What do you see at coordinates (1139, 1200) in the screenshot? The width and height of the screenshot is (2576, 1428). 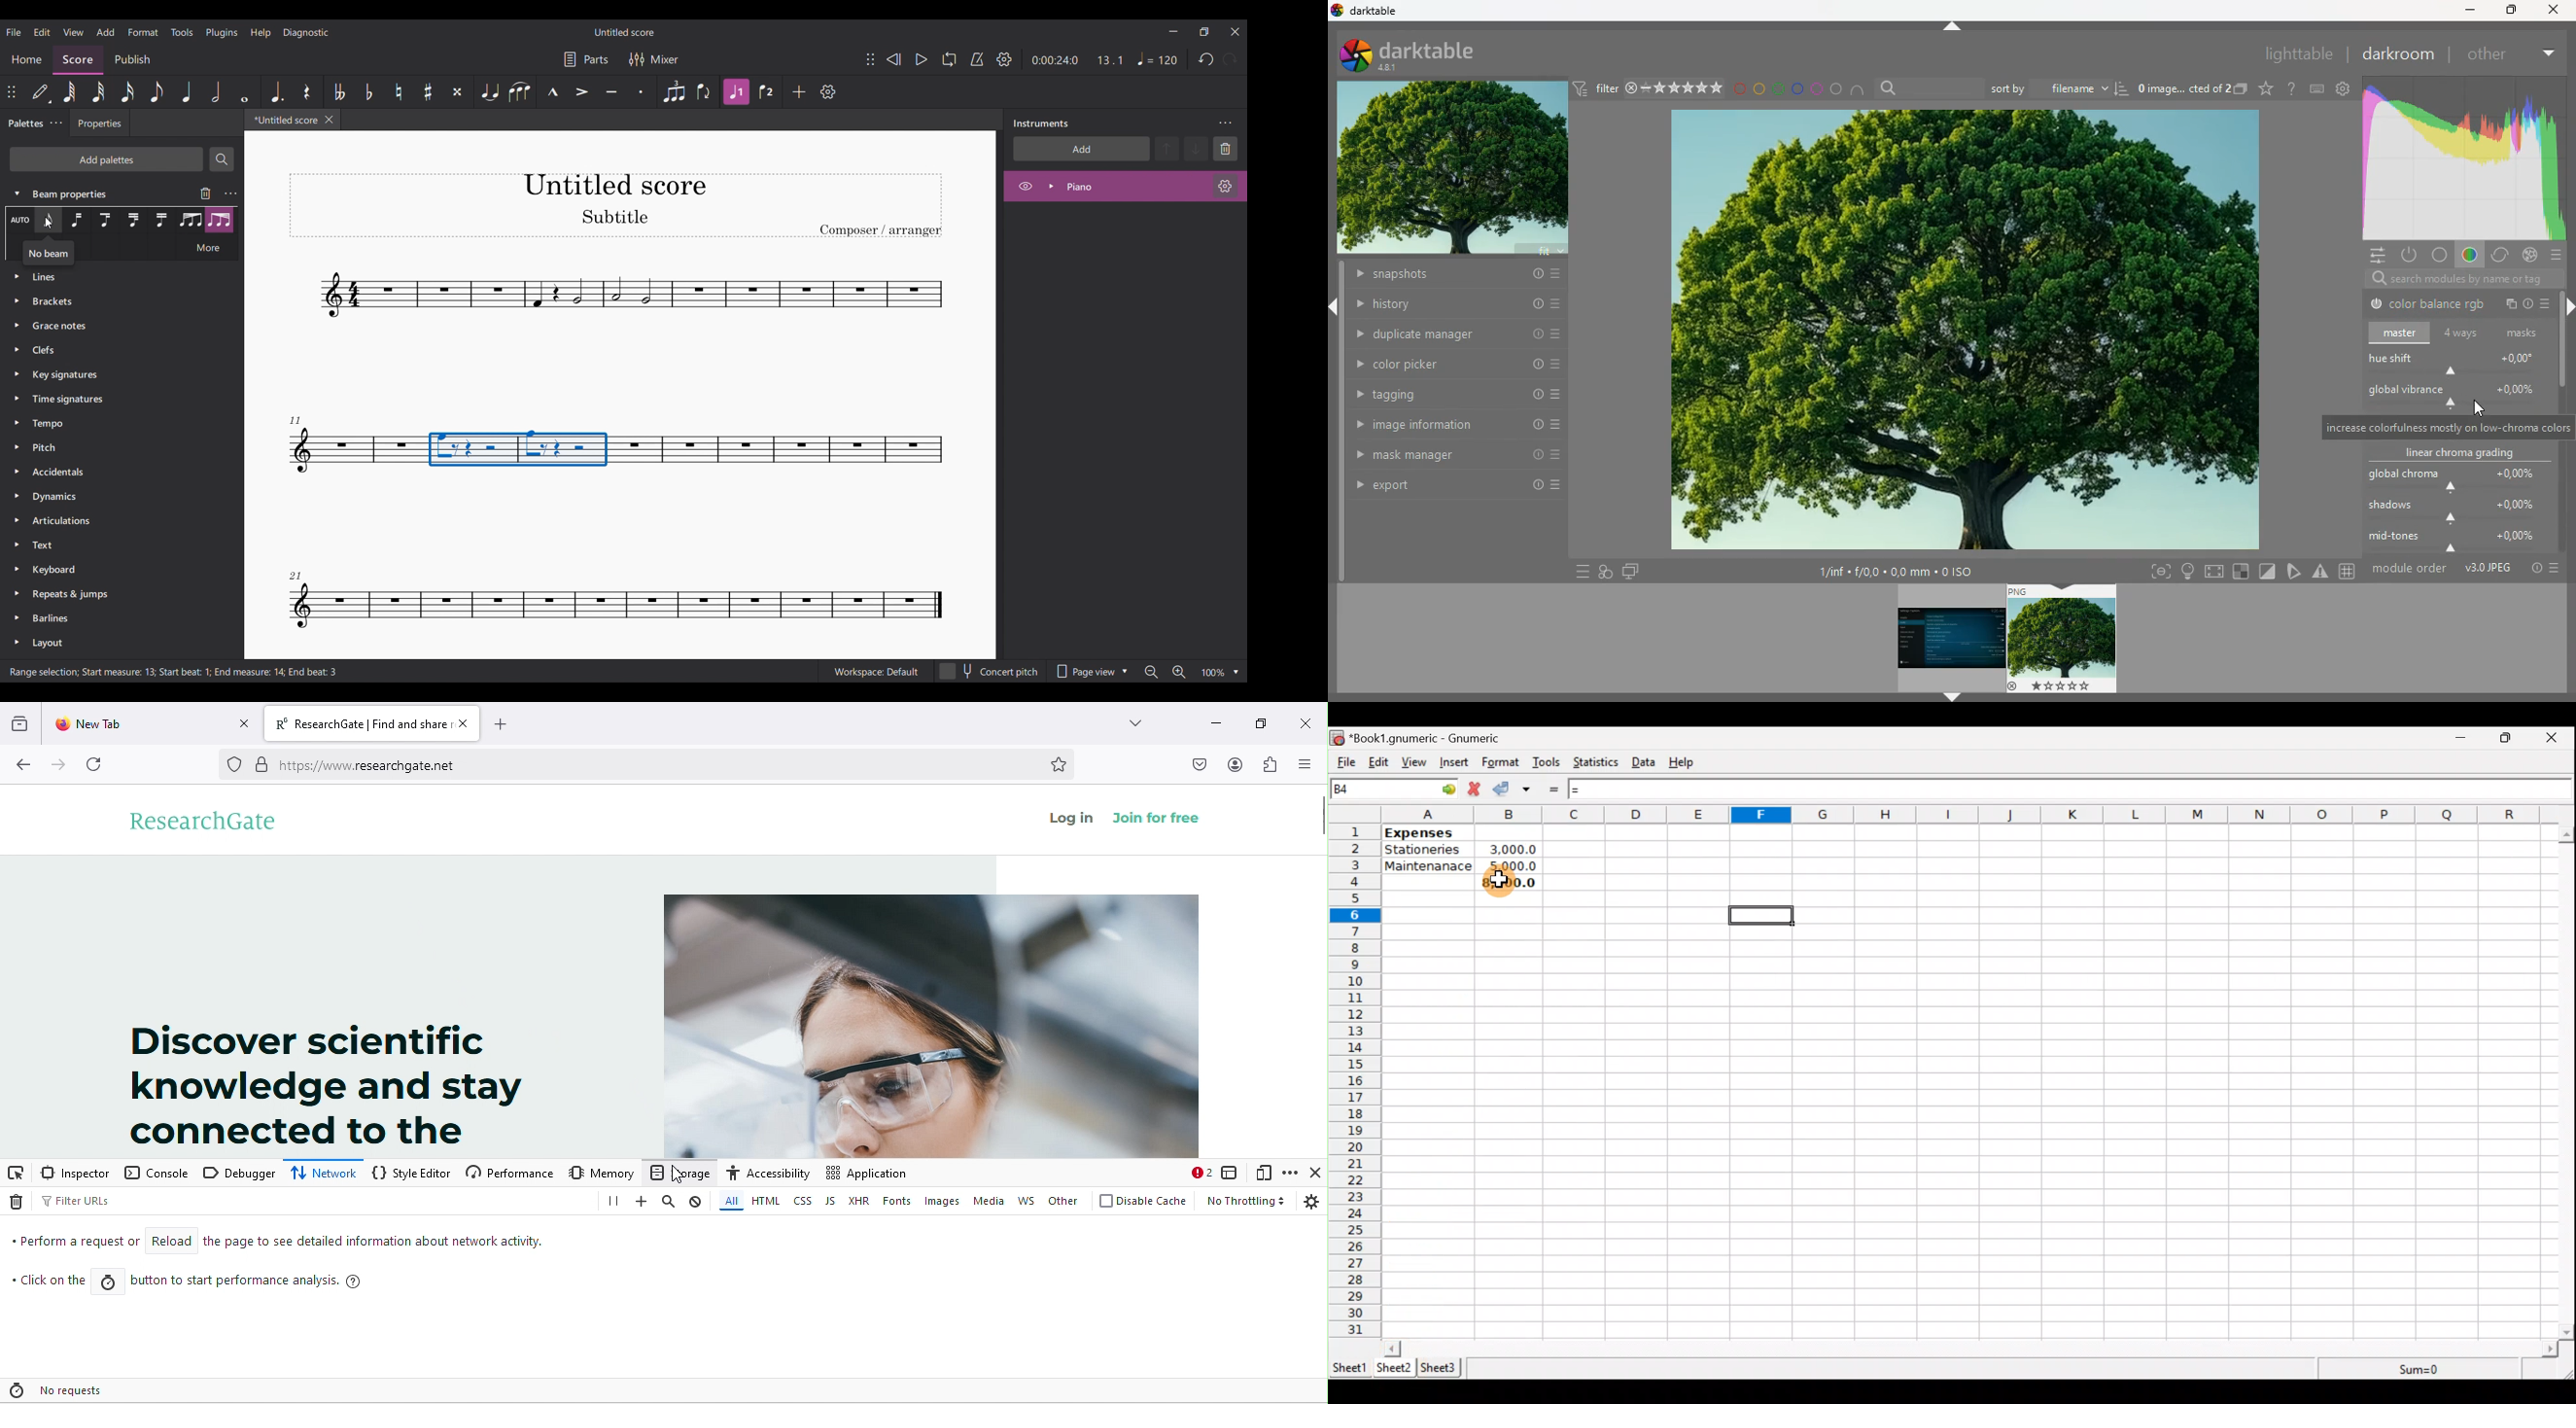 I see `disable cache` at bounding box center [1139, 1200].